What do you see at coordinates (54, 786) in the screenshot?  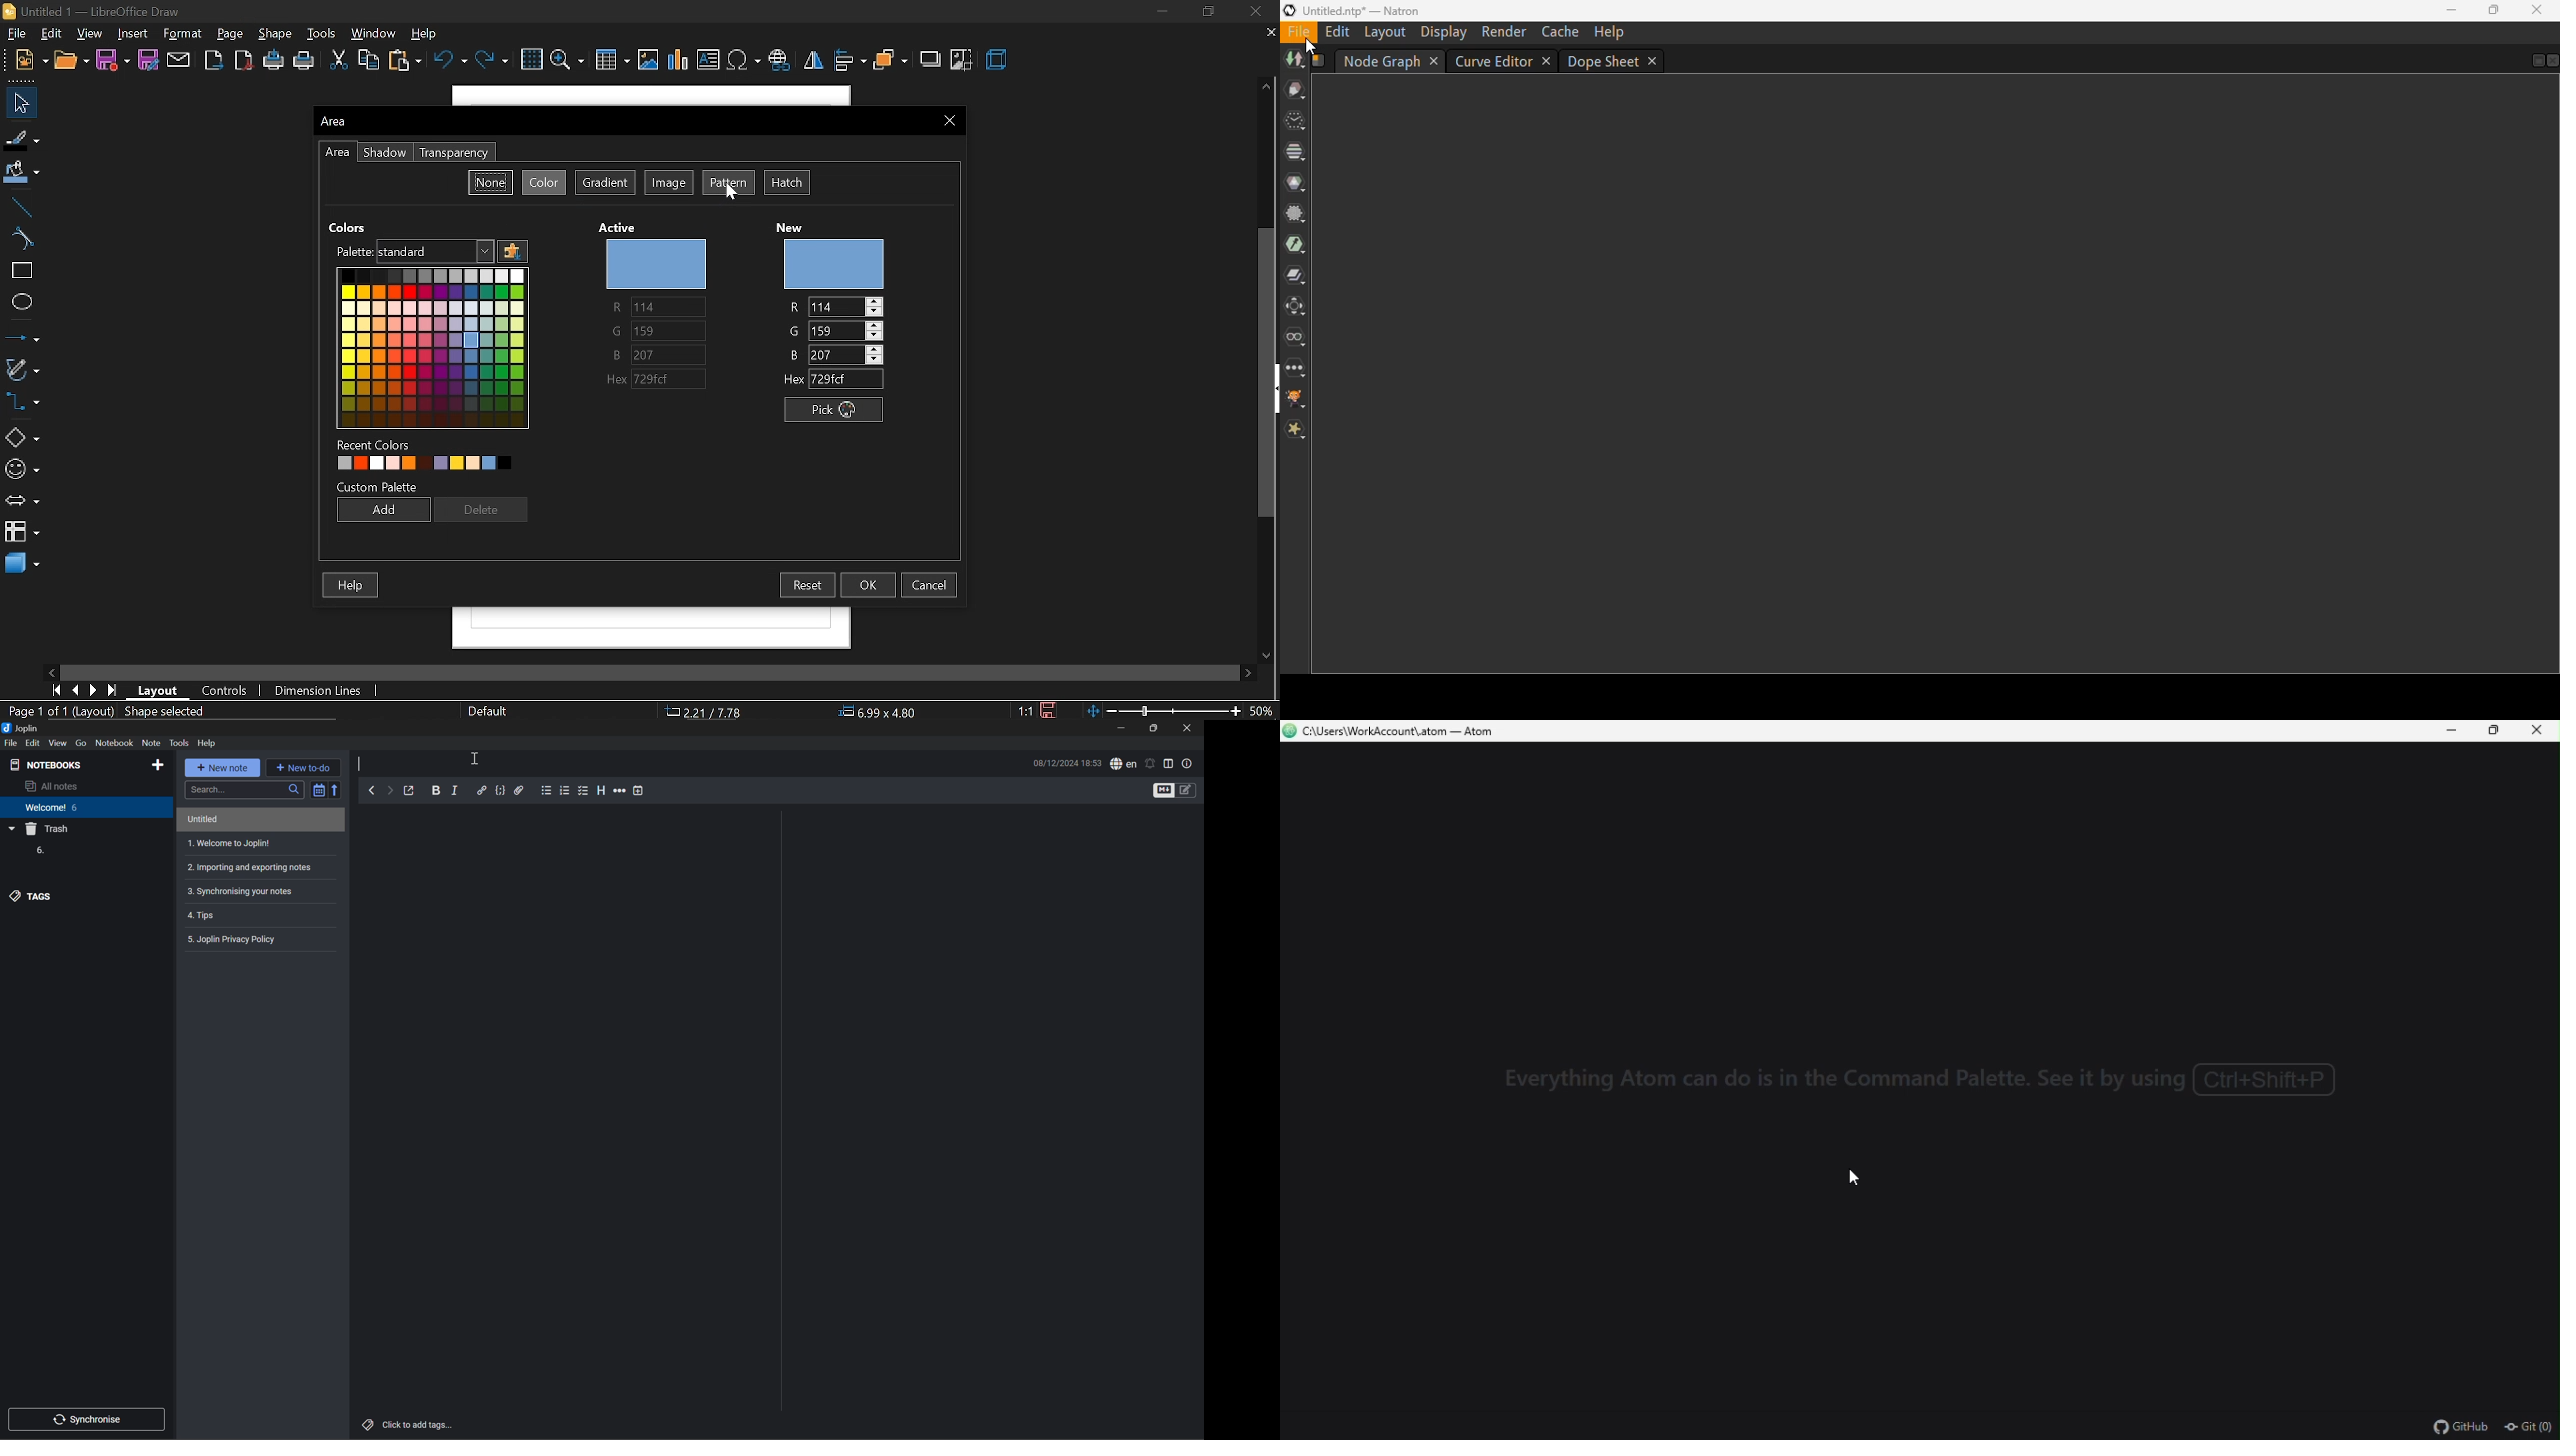 I see `All notes` at bounding box center [54, 786].